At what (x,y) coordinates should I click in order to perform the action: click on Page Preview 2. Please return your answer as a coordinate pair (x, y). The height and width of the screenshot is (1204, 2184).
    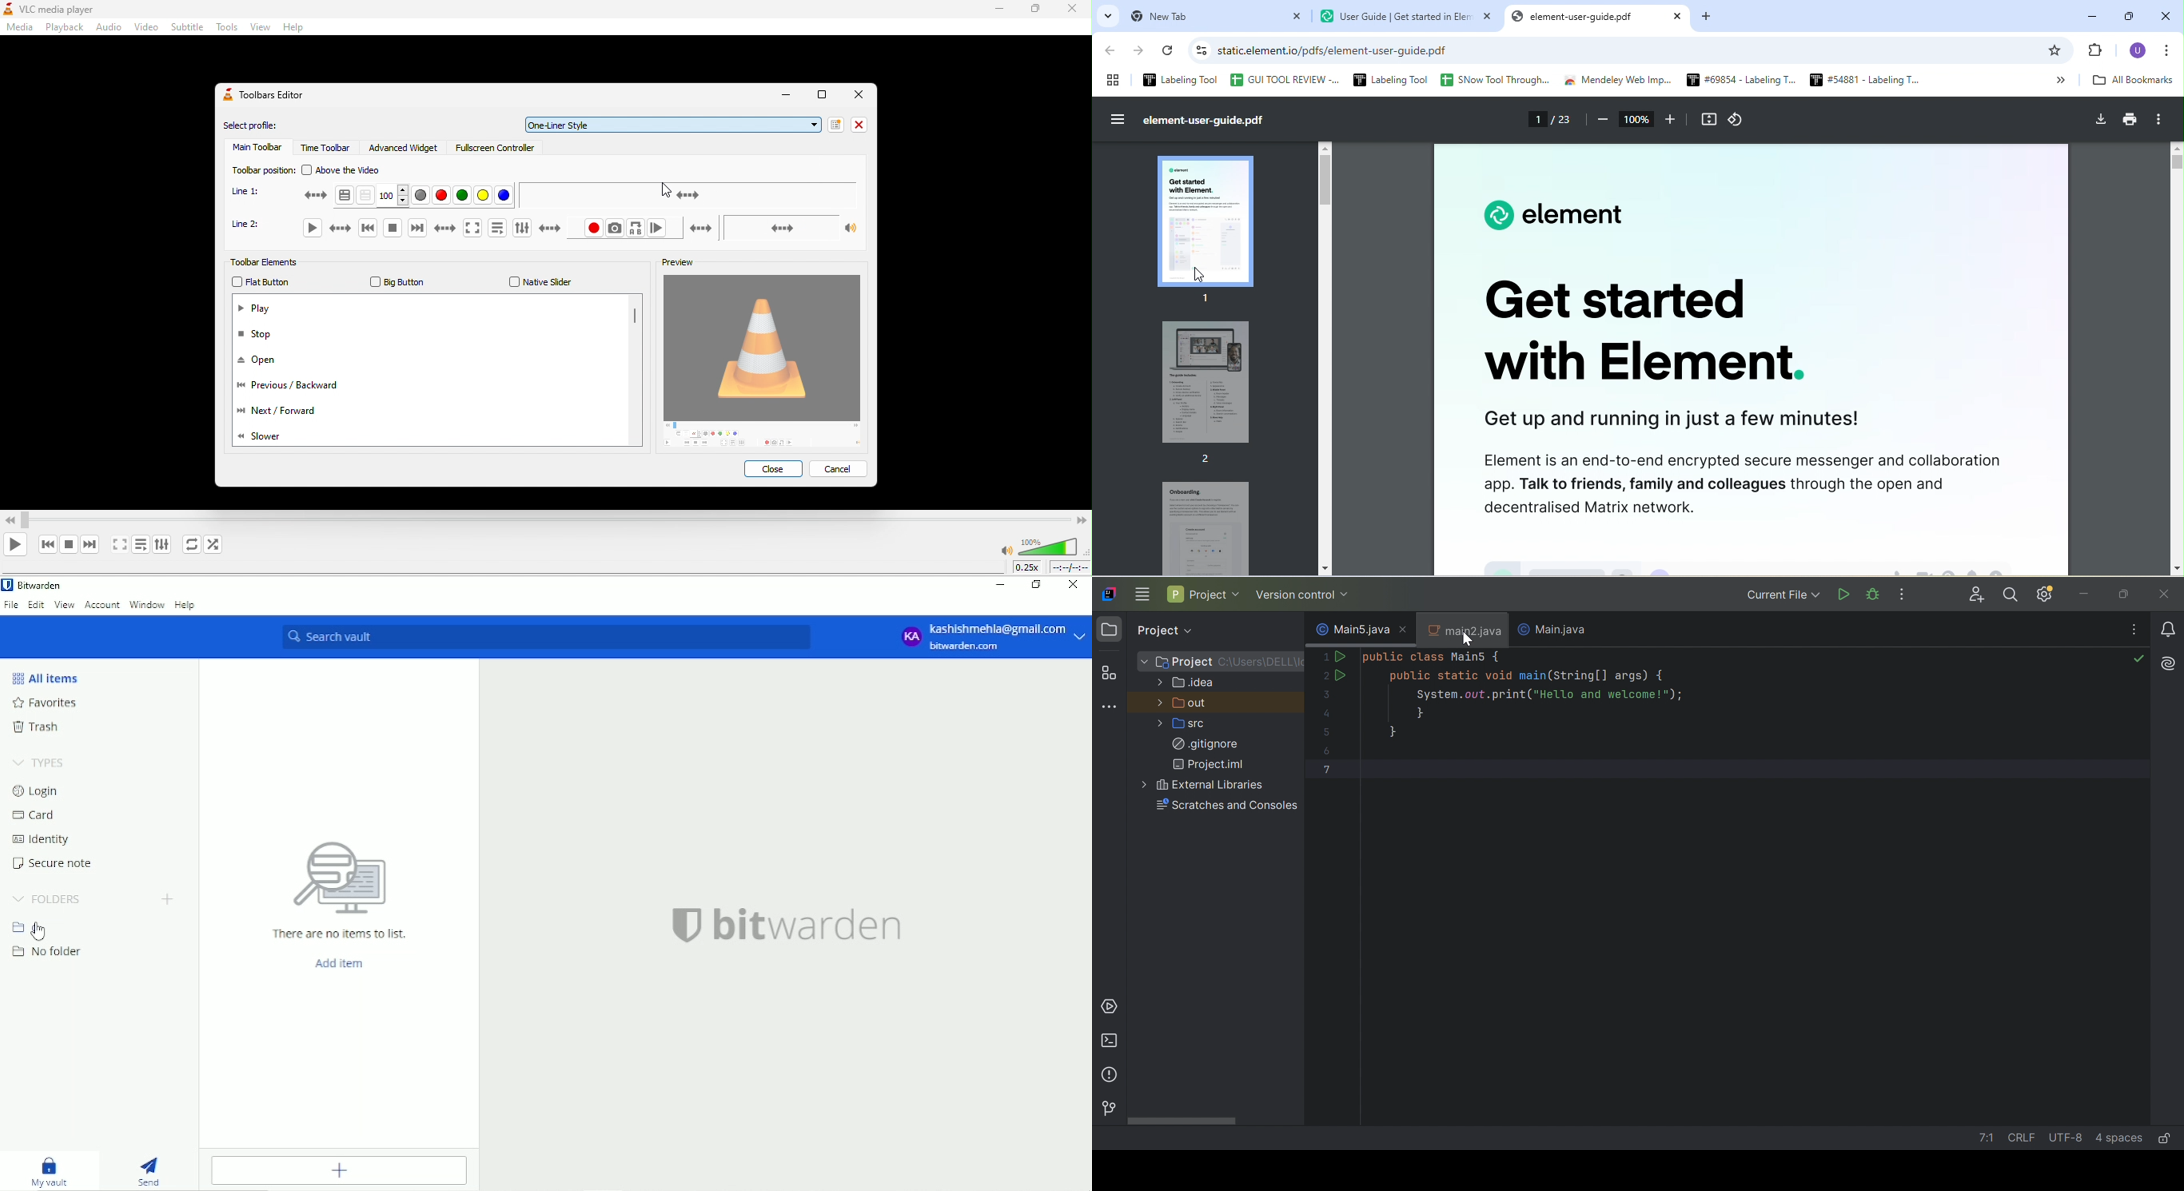
    Looking at the image, I should click on (1197, 396).